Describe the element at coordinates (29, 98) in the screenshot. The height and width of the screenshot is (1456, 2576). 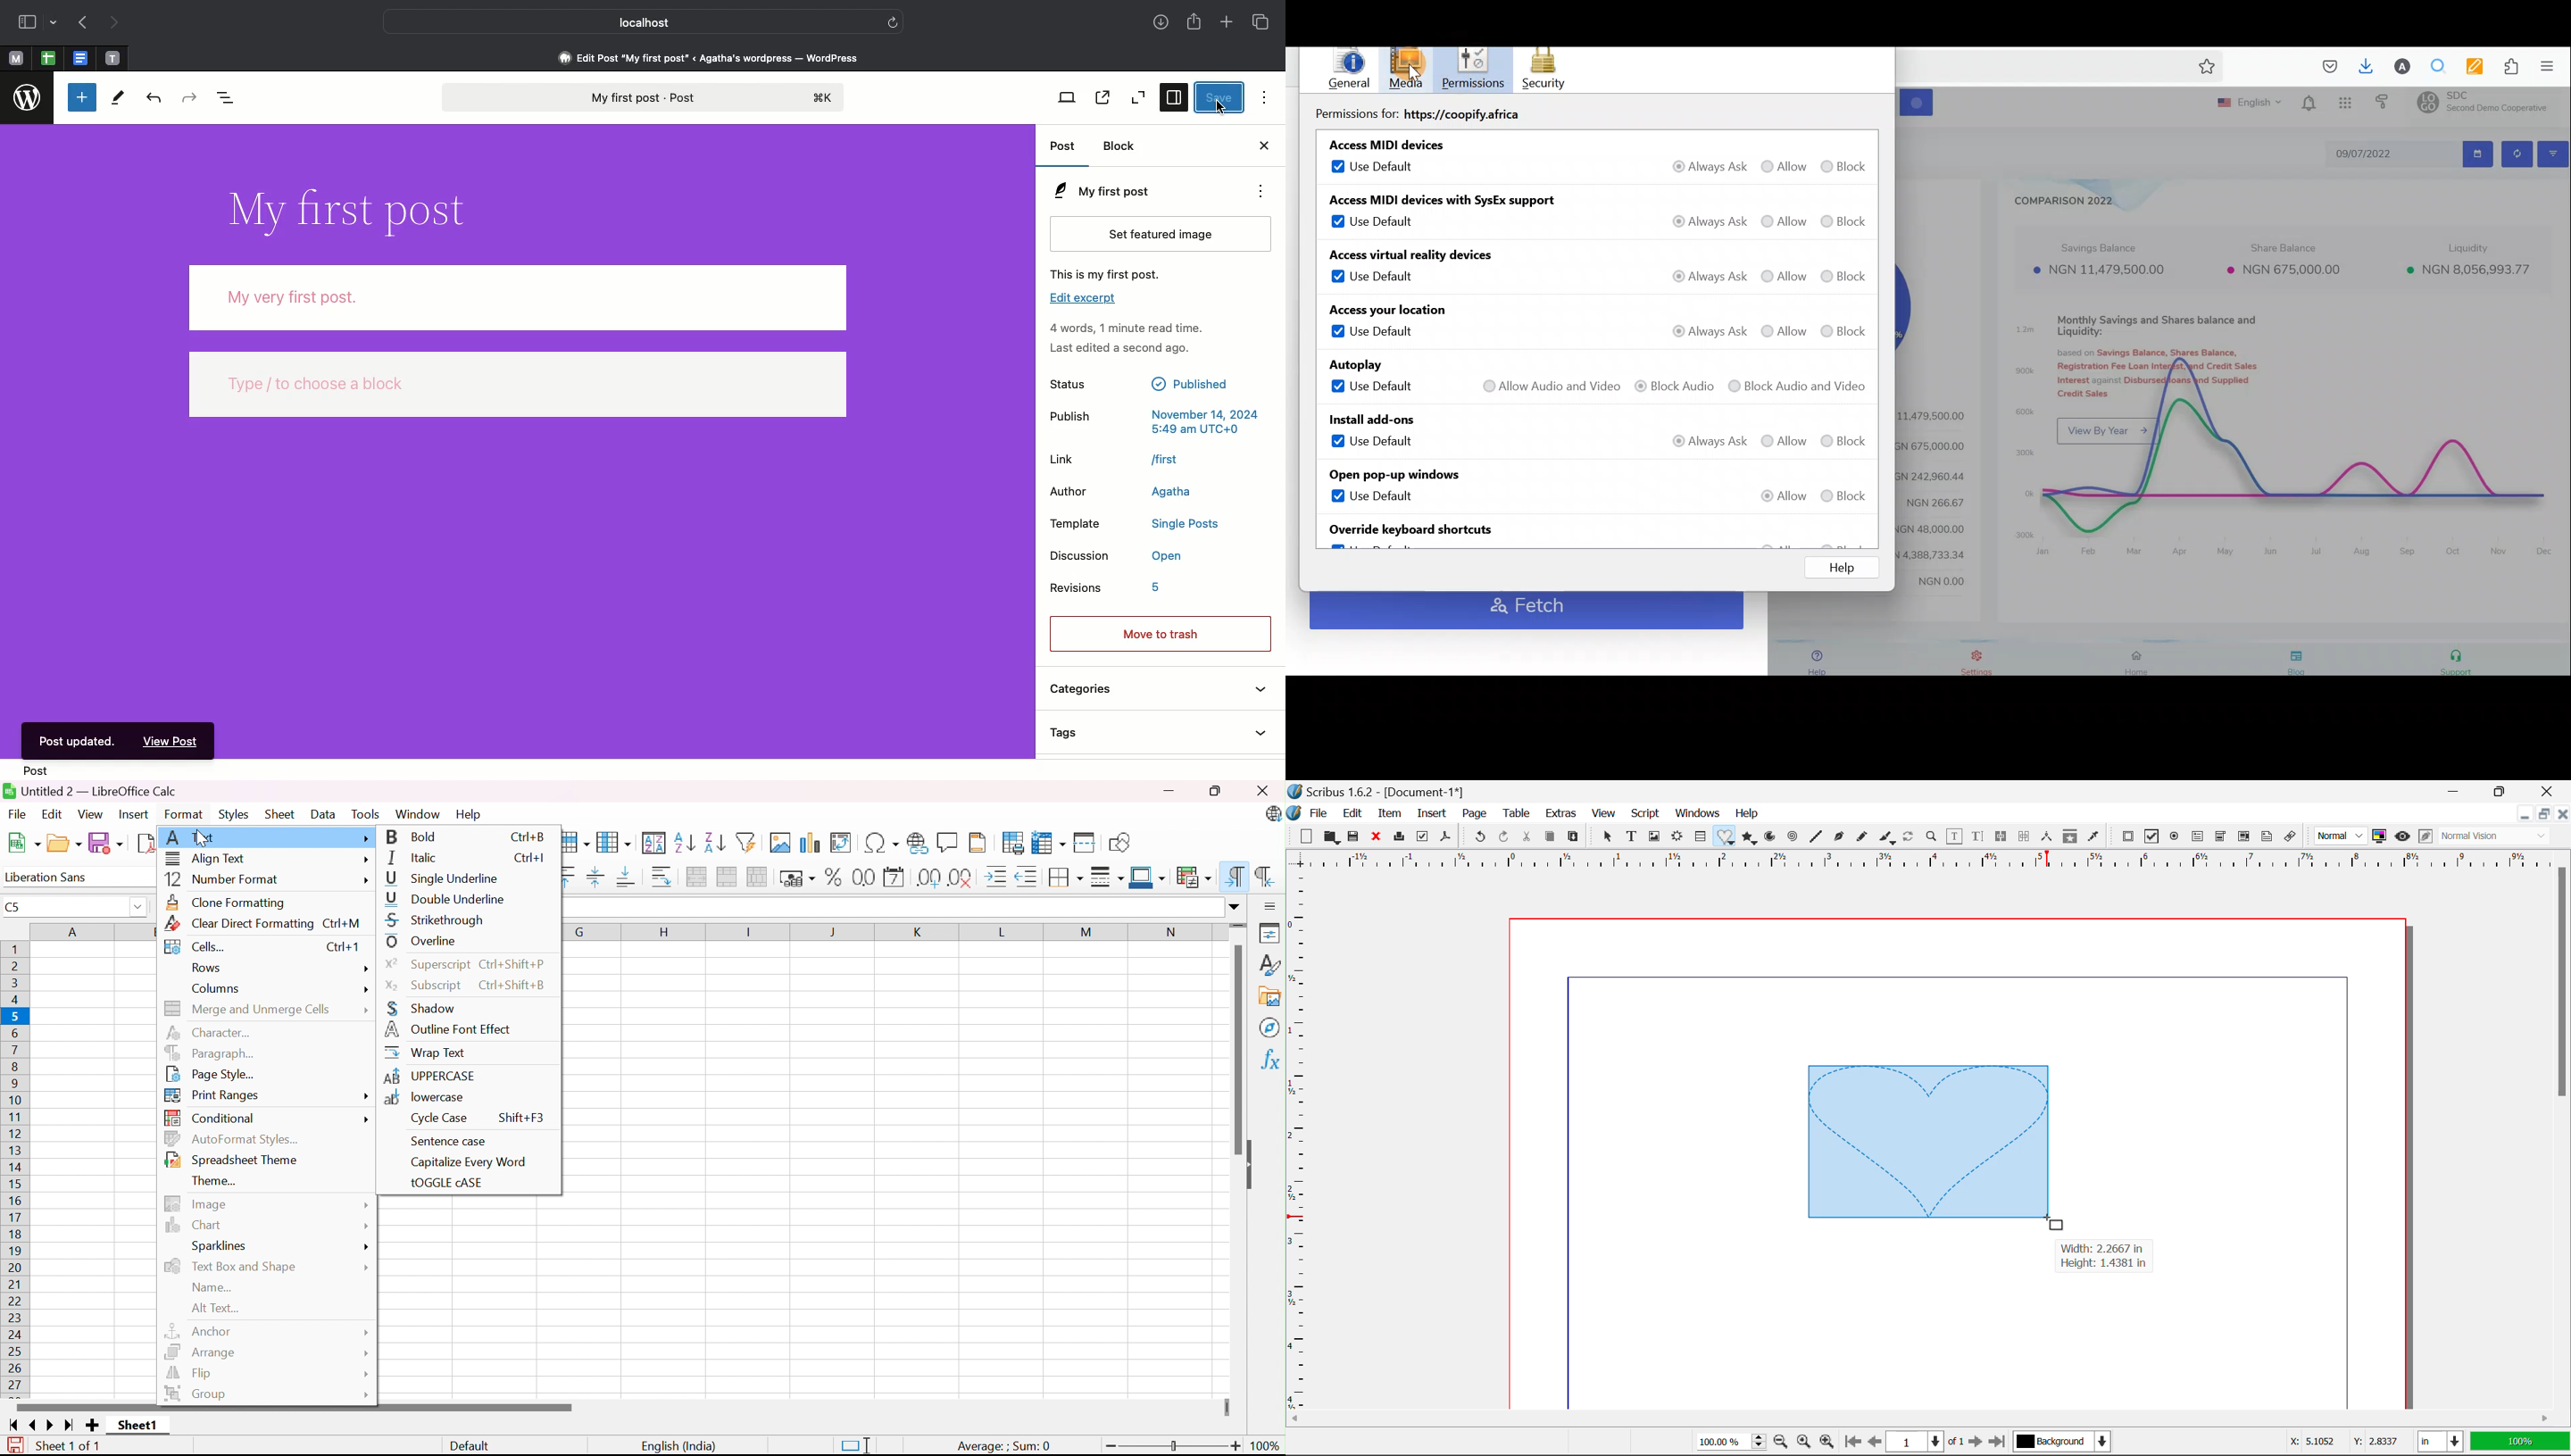
I see `wordpress logo` at that location.